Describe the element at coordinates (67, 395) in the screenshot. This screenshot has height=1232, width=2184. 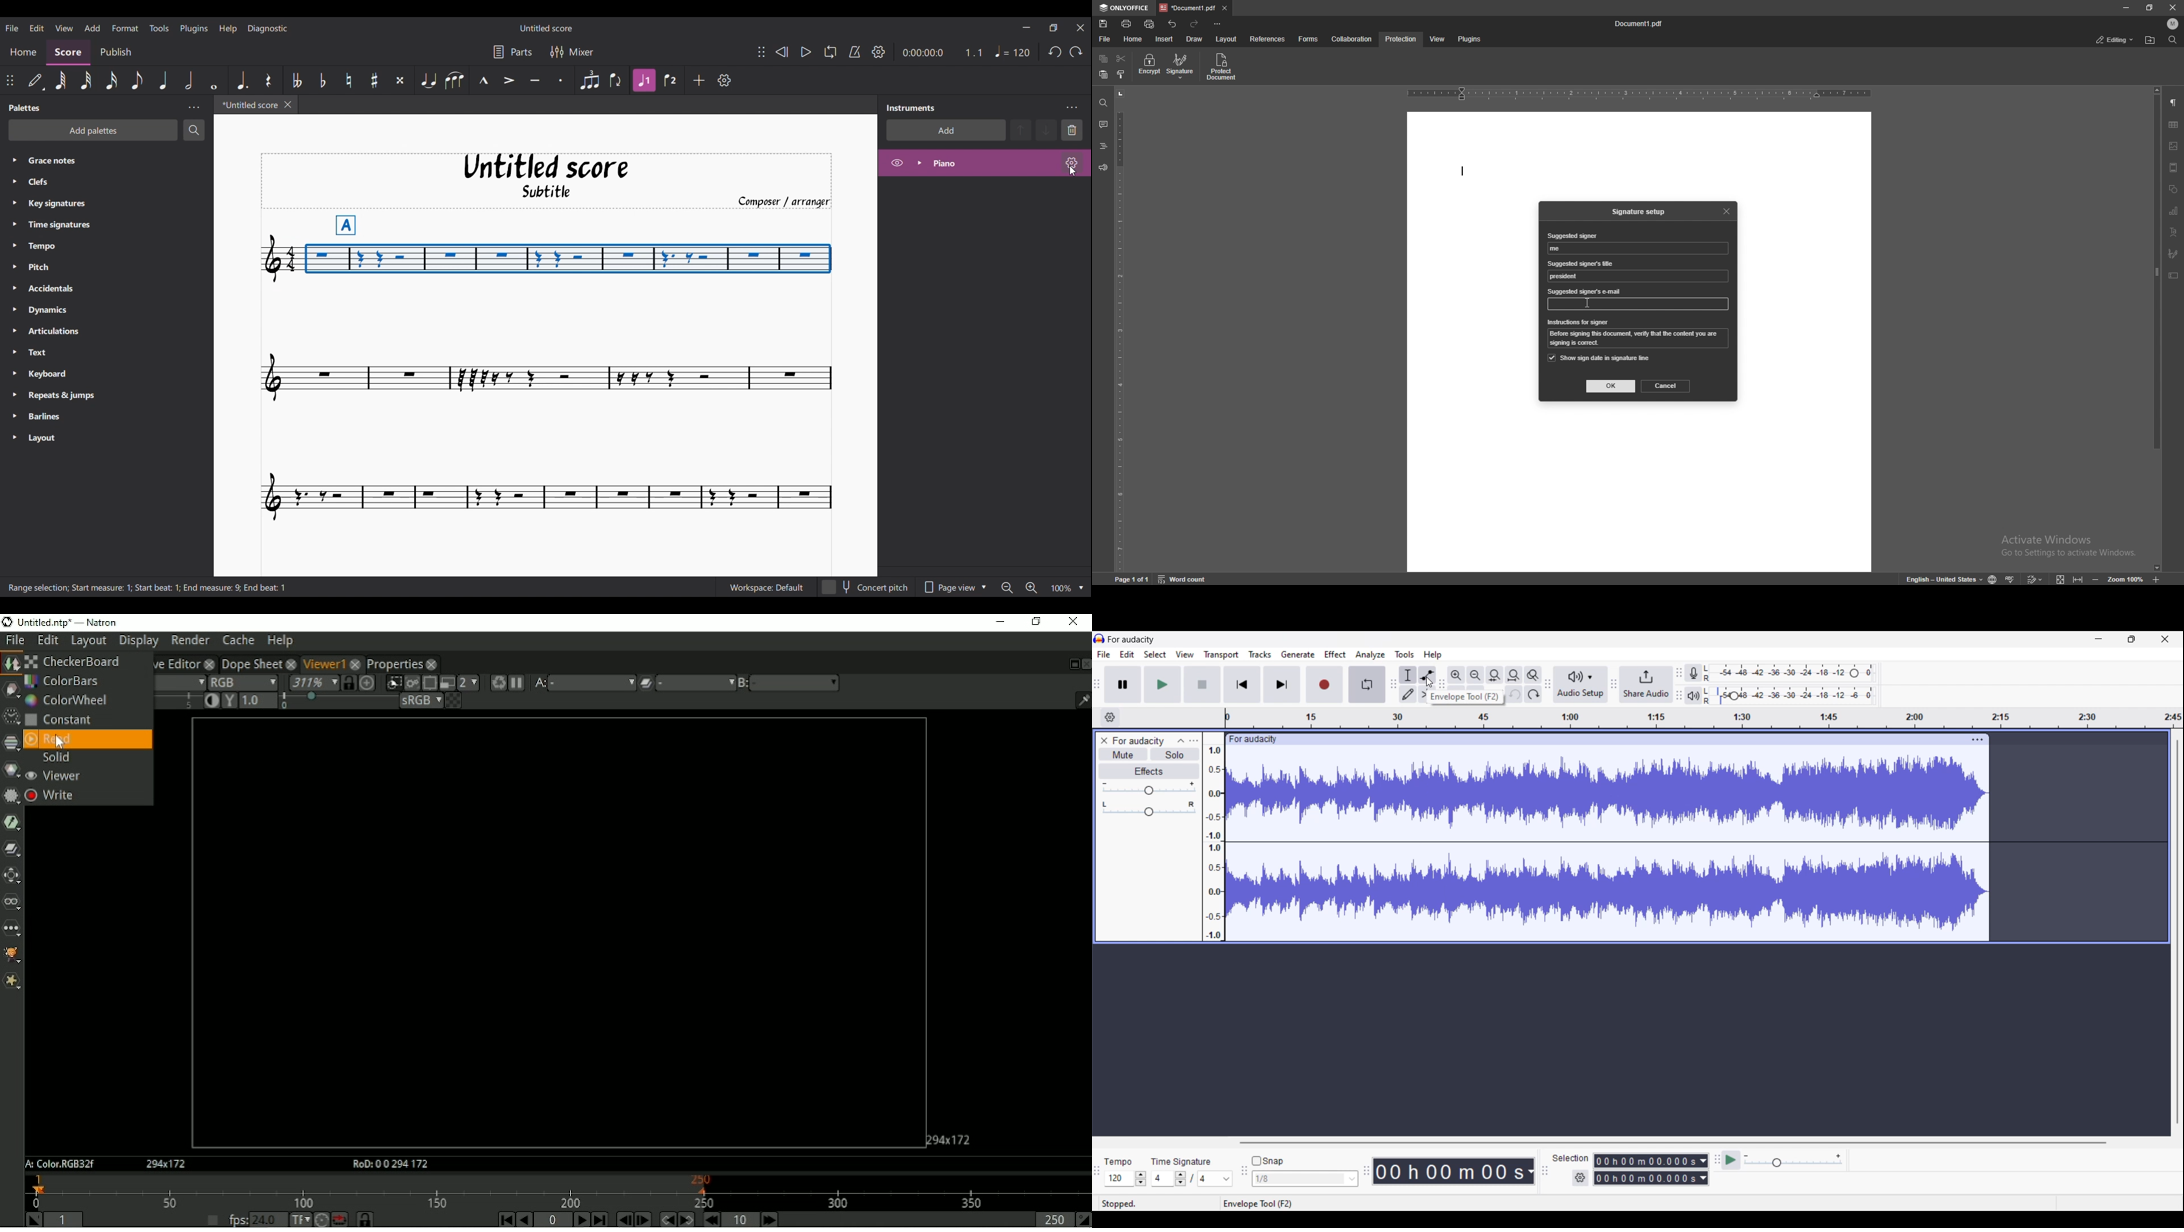
I see `Repeats & jumps` at that location.